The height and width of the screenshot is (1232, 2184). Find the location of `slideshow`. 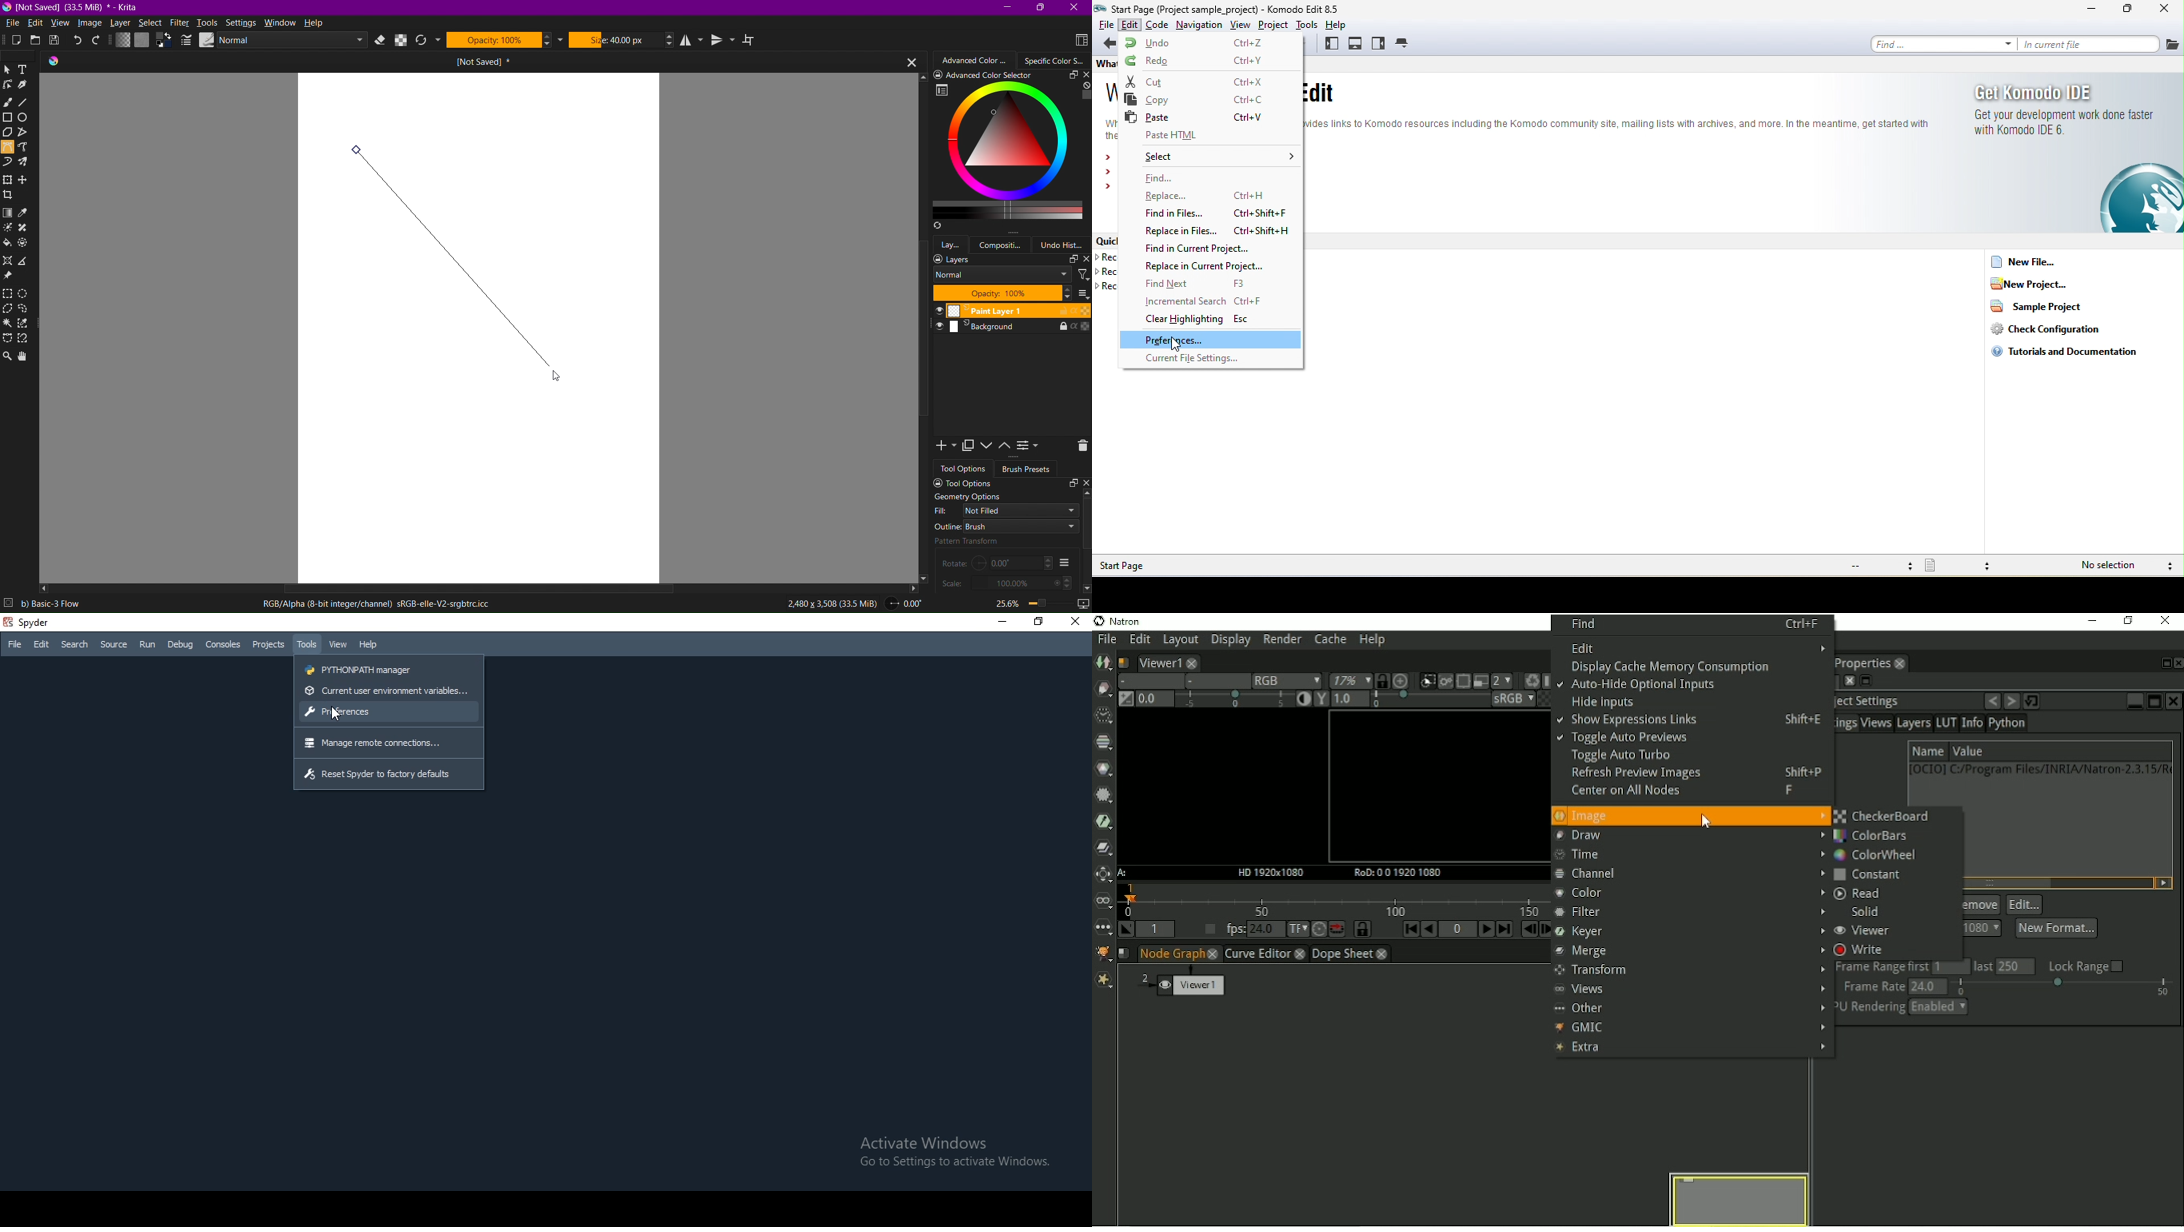

slideshow is located at coordinates (1081, 601).